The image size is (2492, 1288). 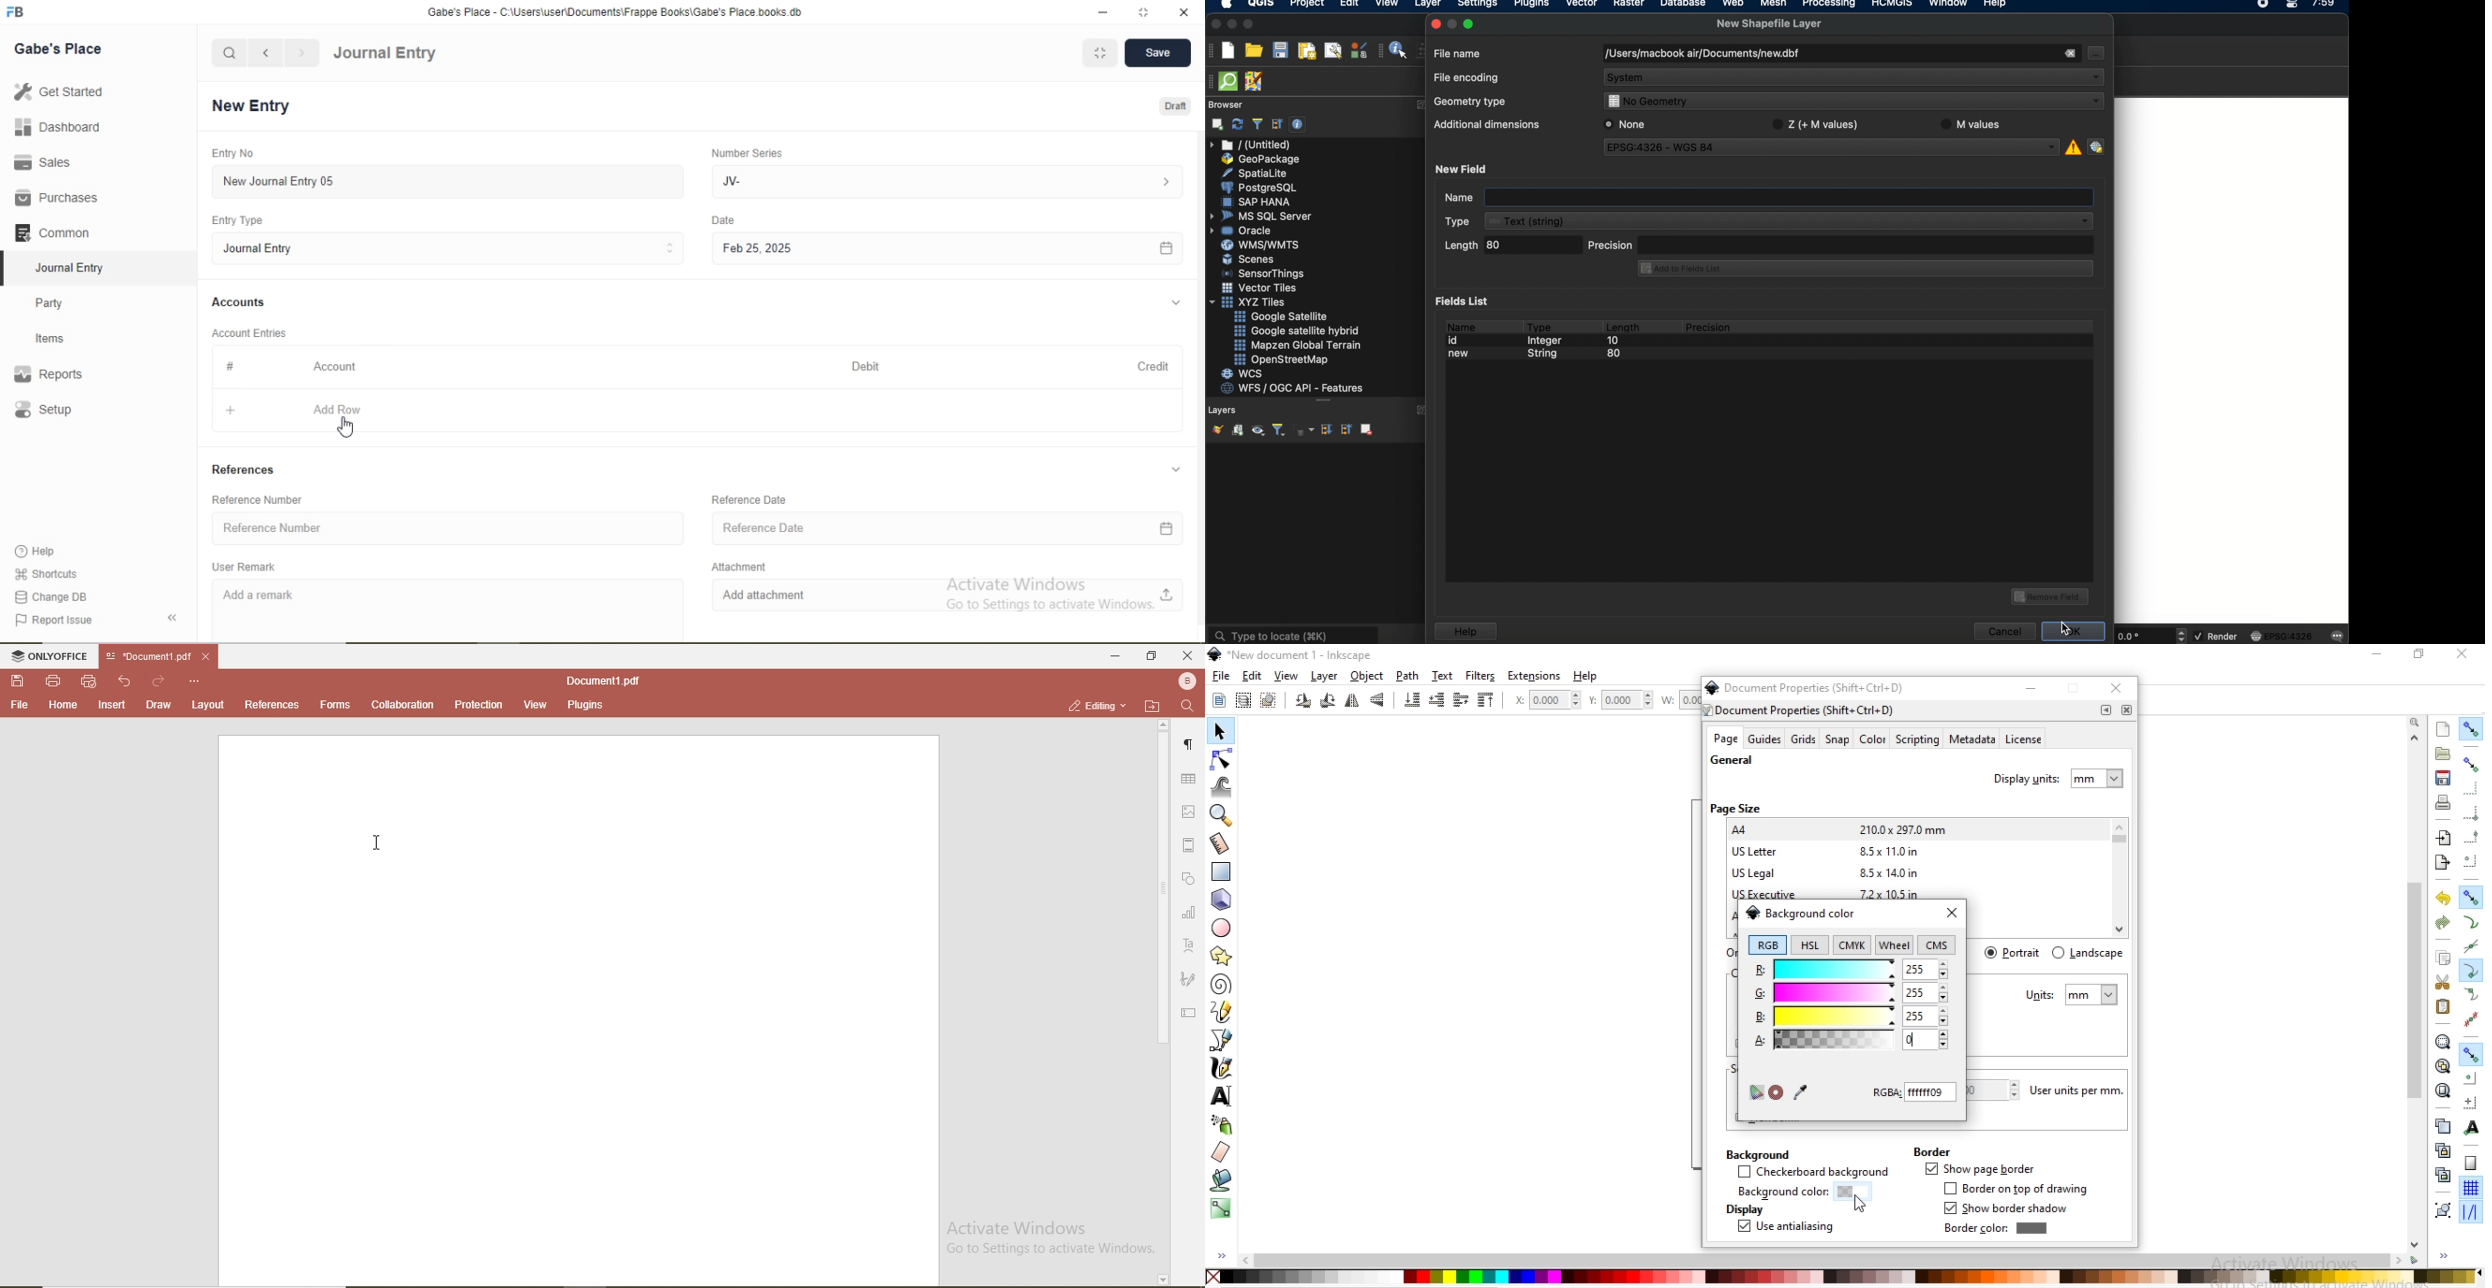 What do you see at coordinates (1540, 325) in the screenshot?
I see `type` at bounding box center [1540, 325].